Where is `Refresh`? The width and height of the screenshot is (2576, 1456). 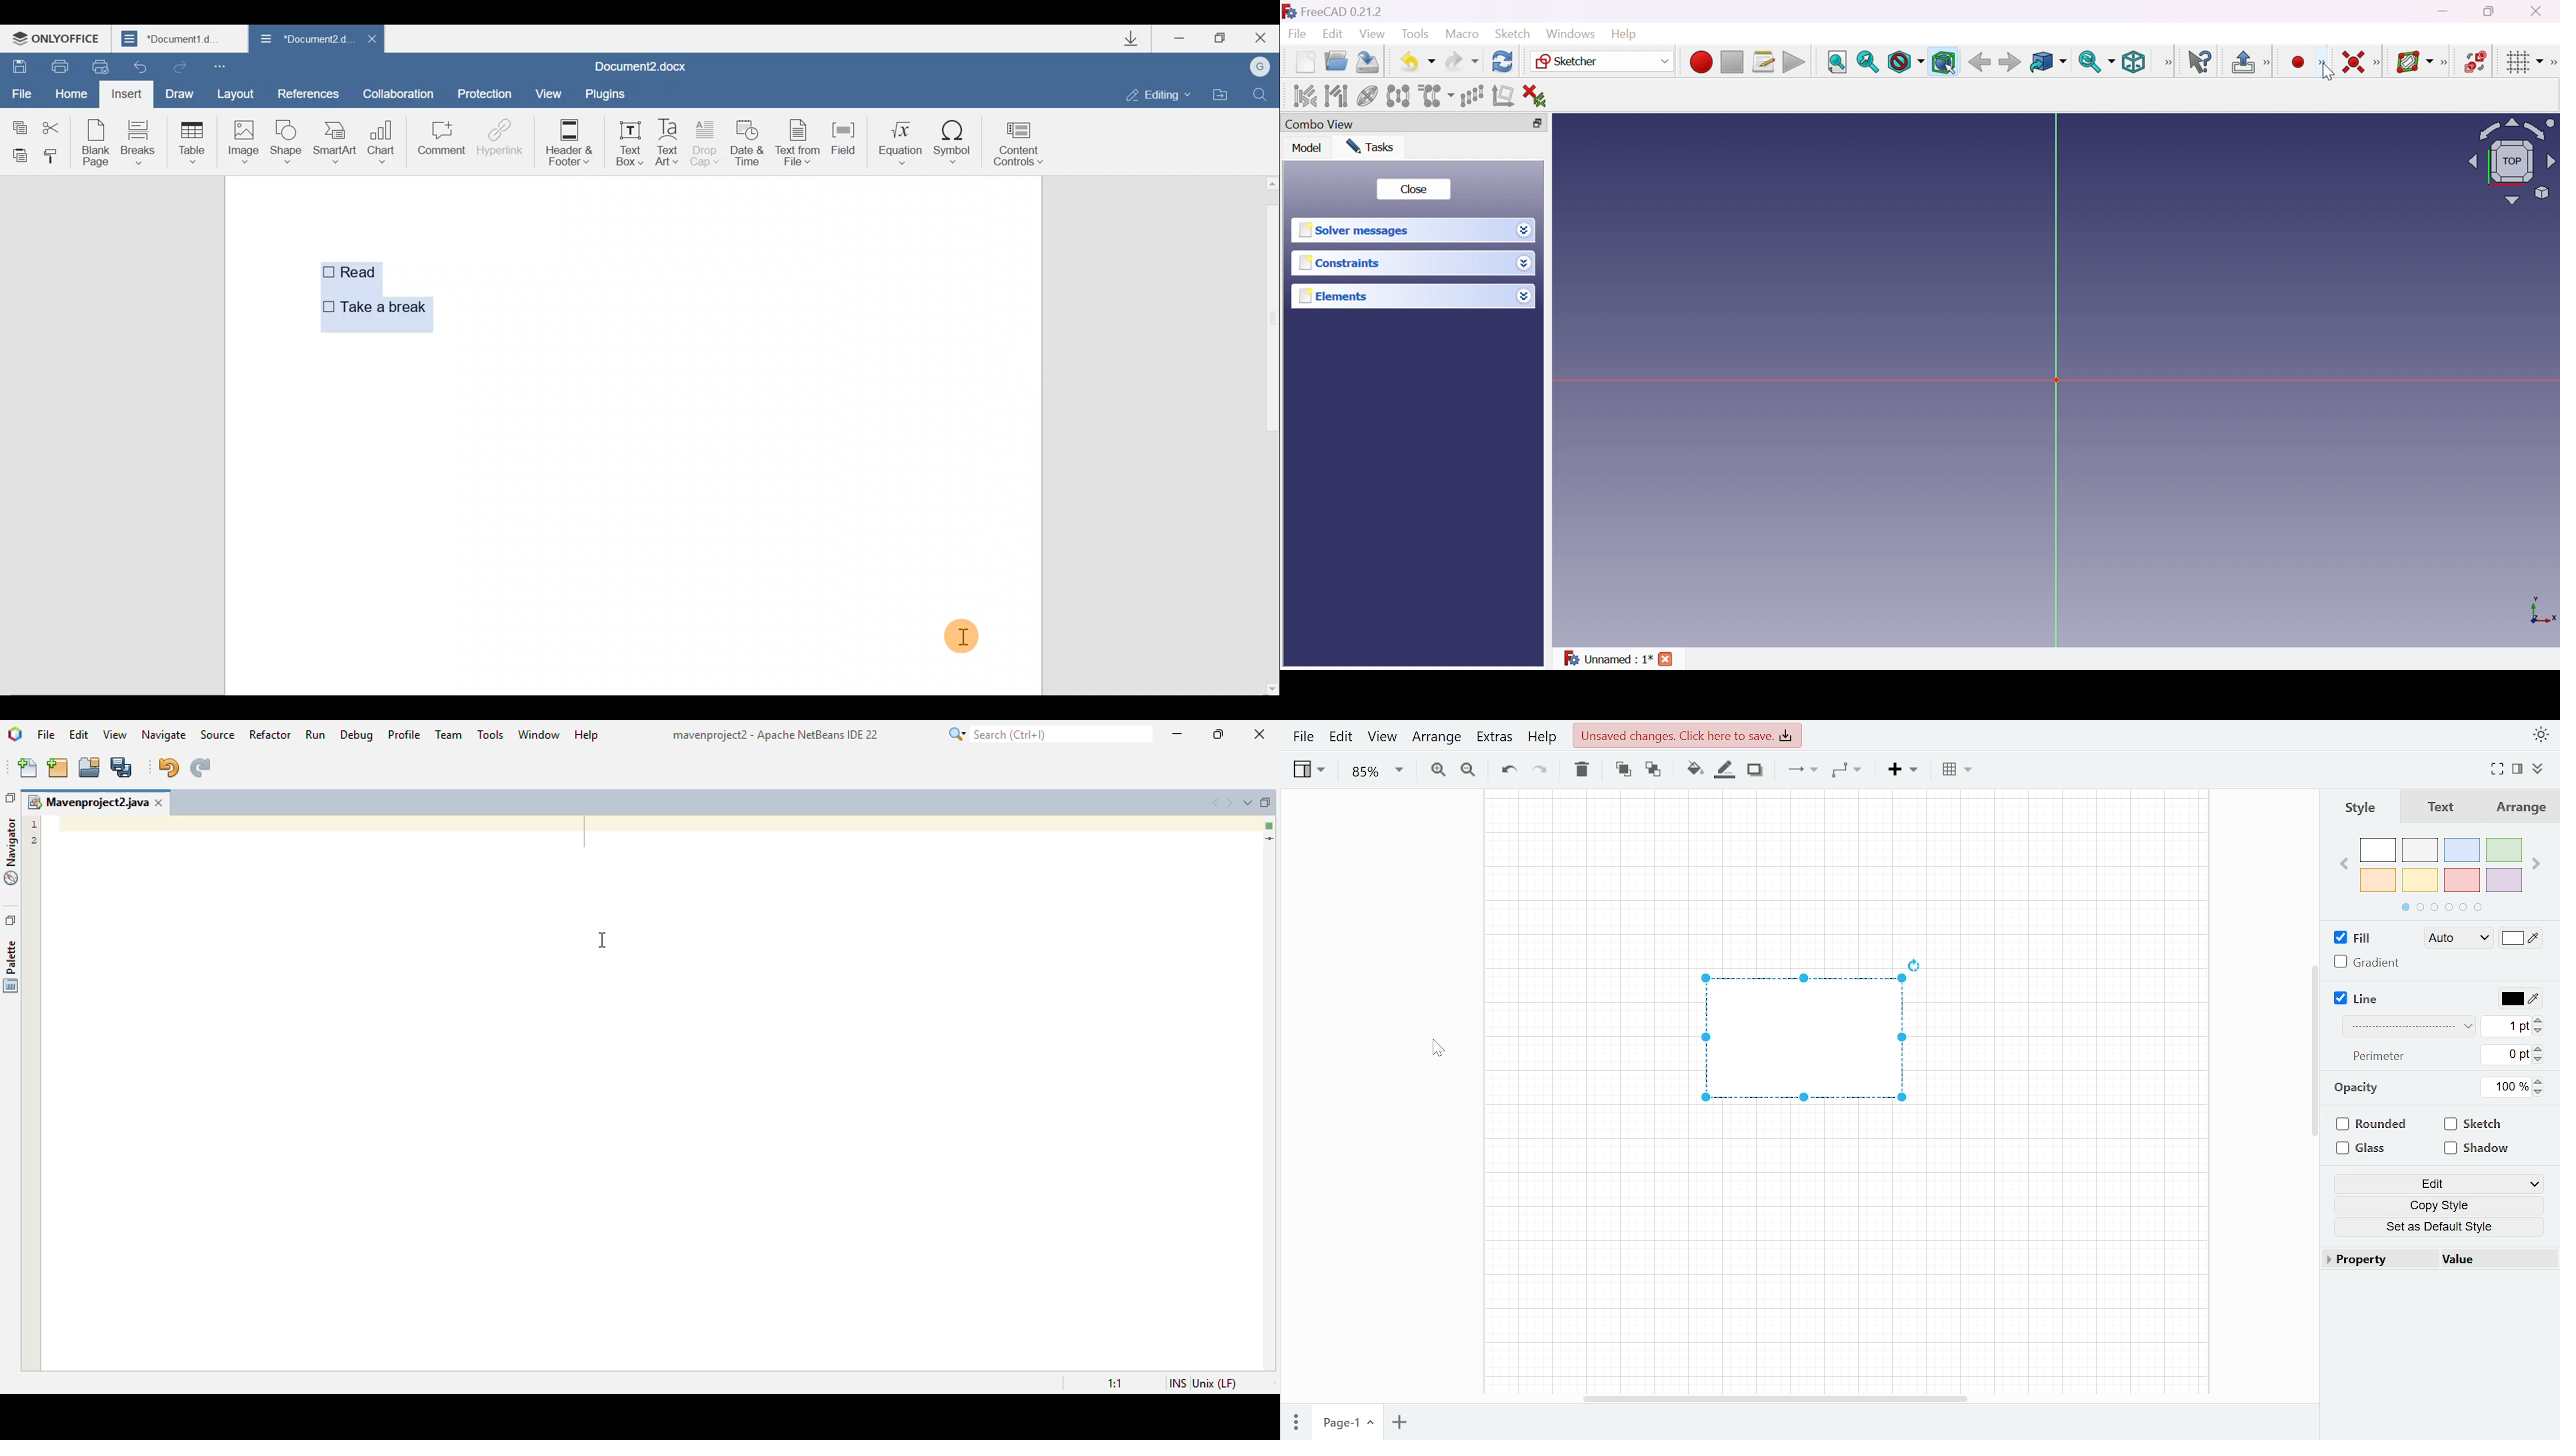
Refresh is located at coordinates (1504, 62).